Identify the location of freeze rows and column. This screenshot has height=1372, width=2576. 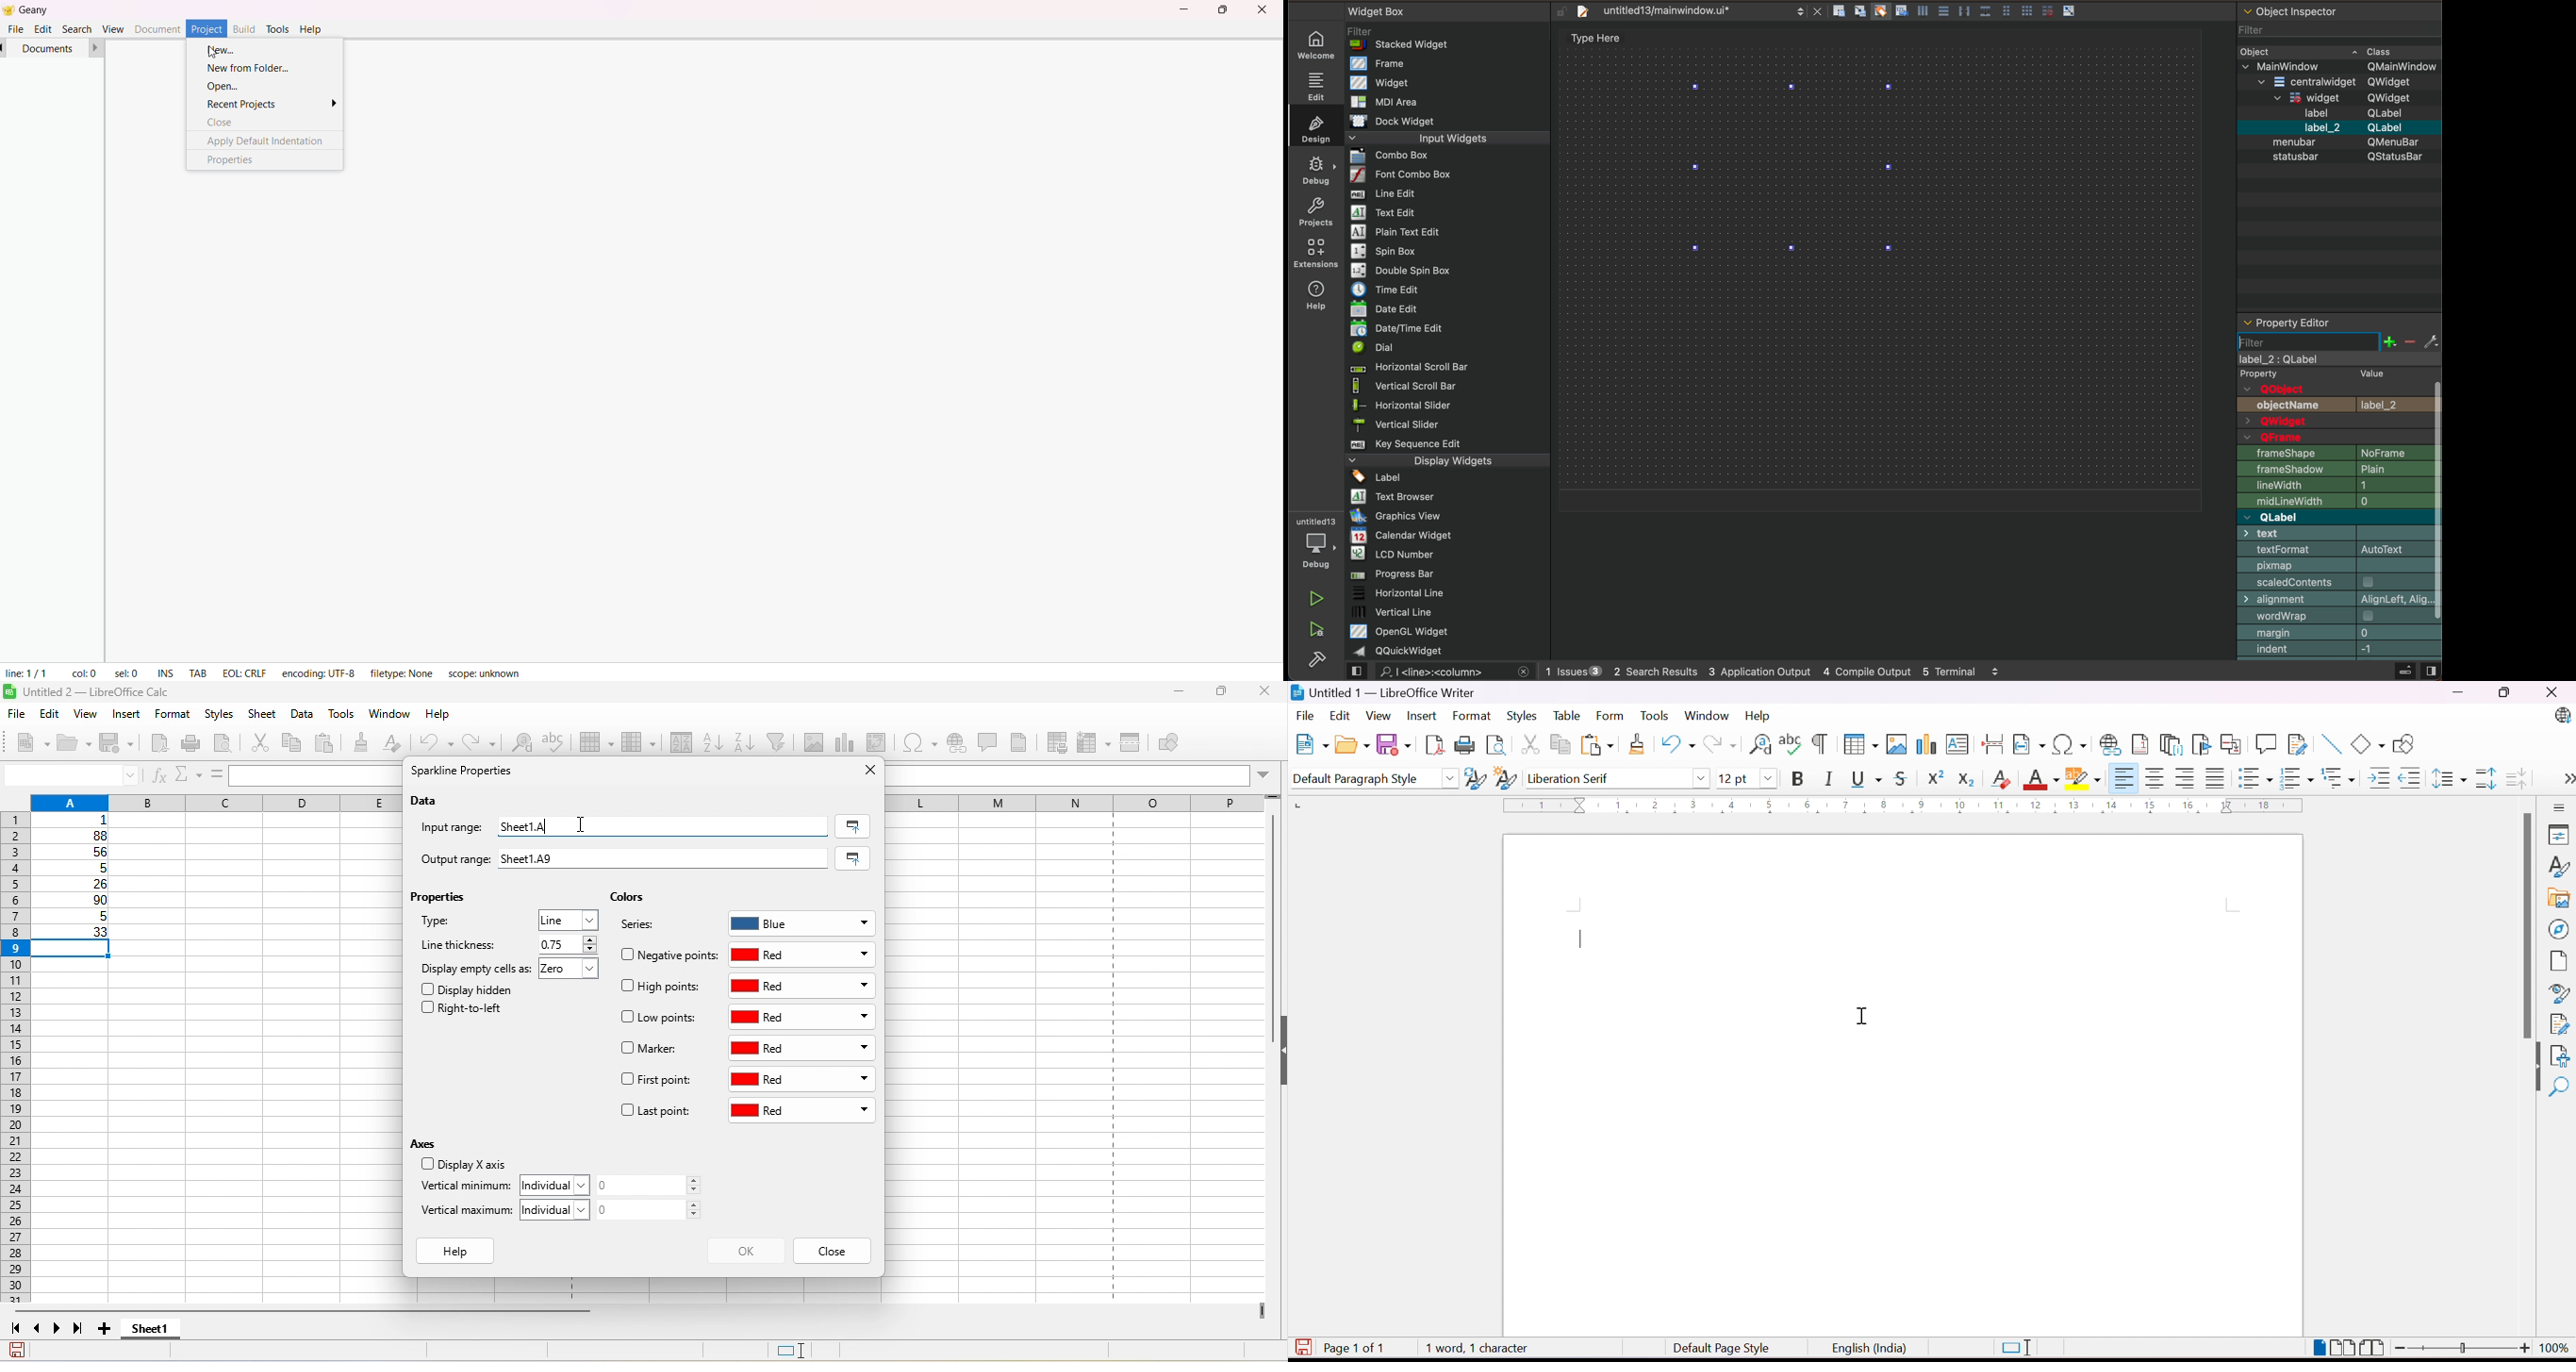
(1096, 742).